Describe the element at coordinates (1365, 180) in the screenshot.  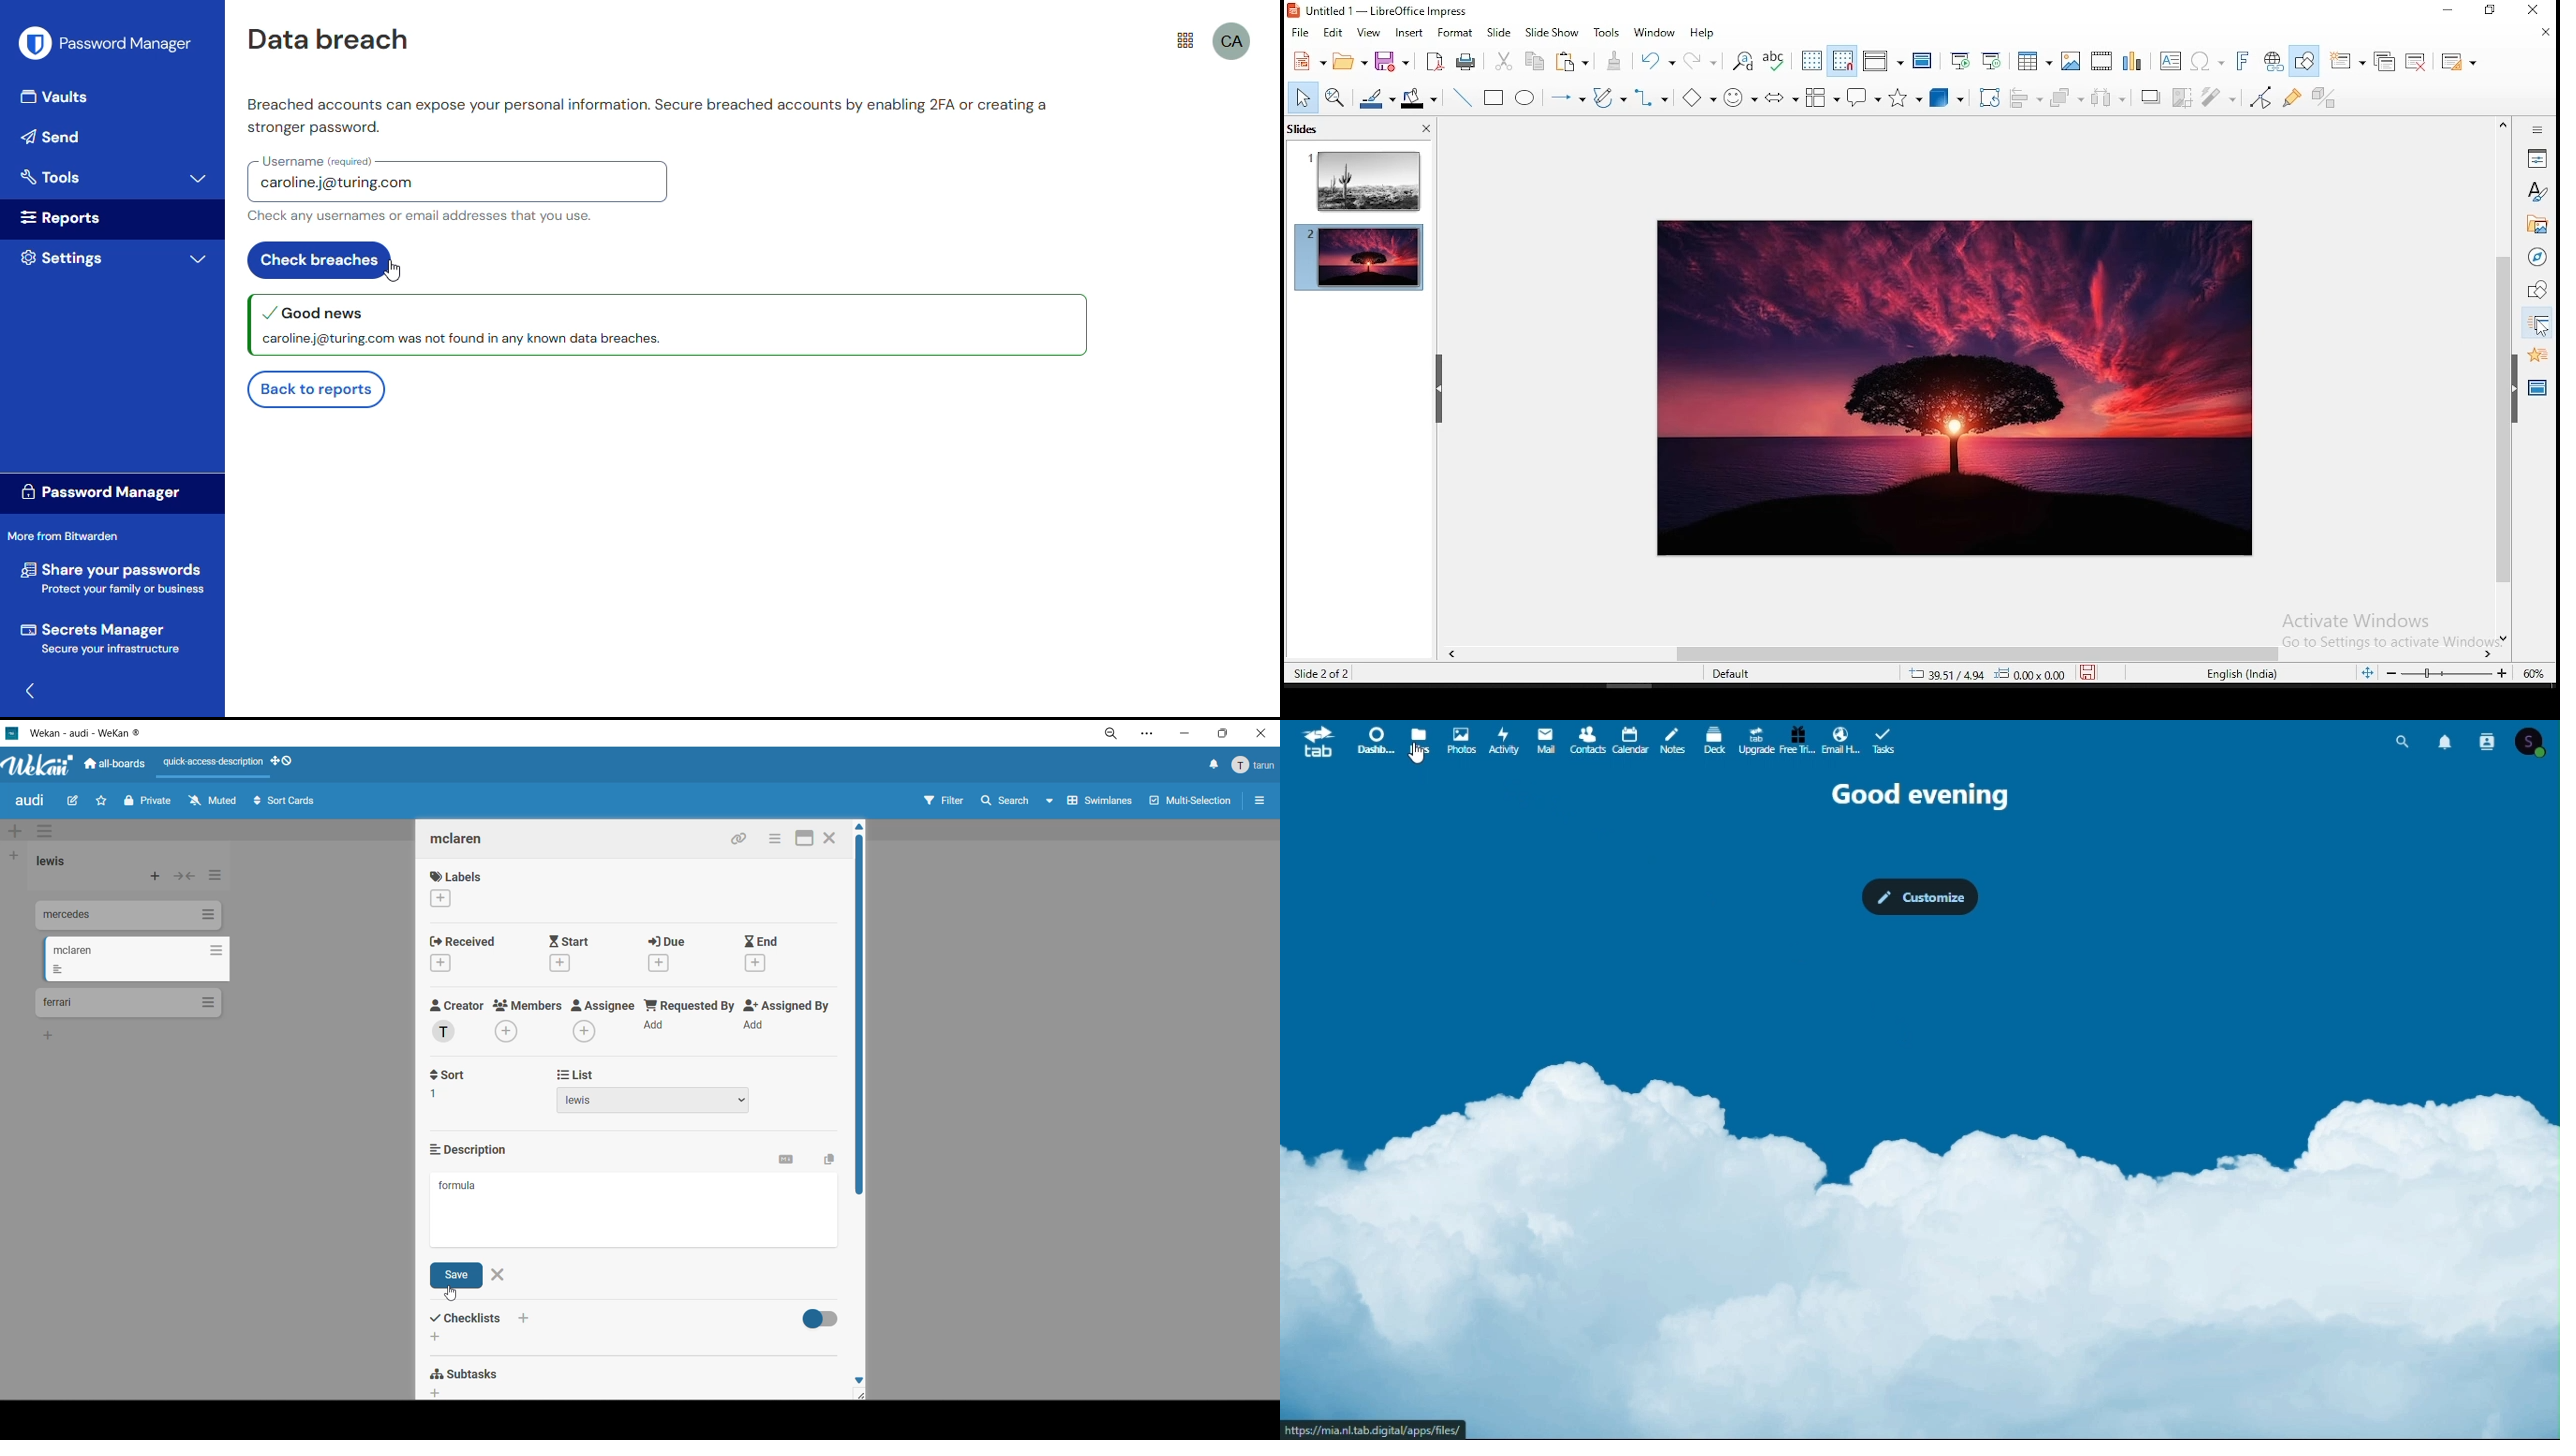
I see `slide 1` at that location.